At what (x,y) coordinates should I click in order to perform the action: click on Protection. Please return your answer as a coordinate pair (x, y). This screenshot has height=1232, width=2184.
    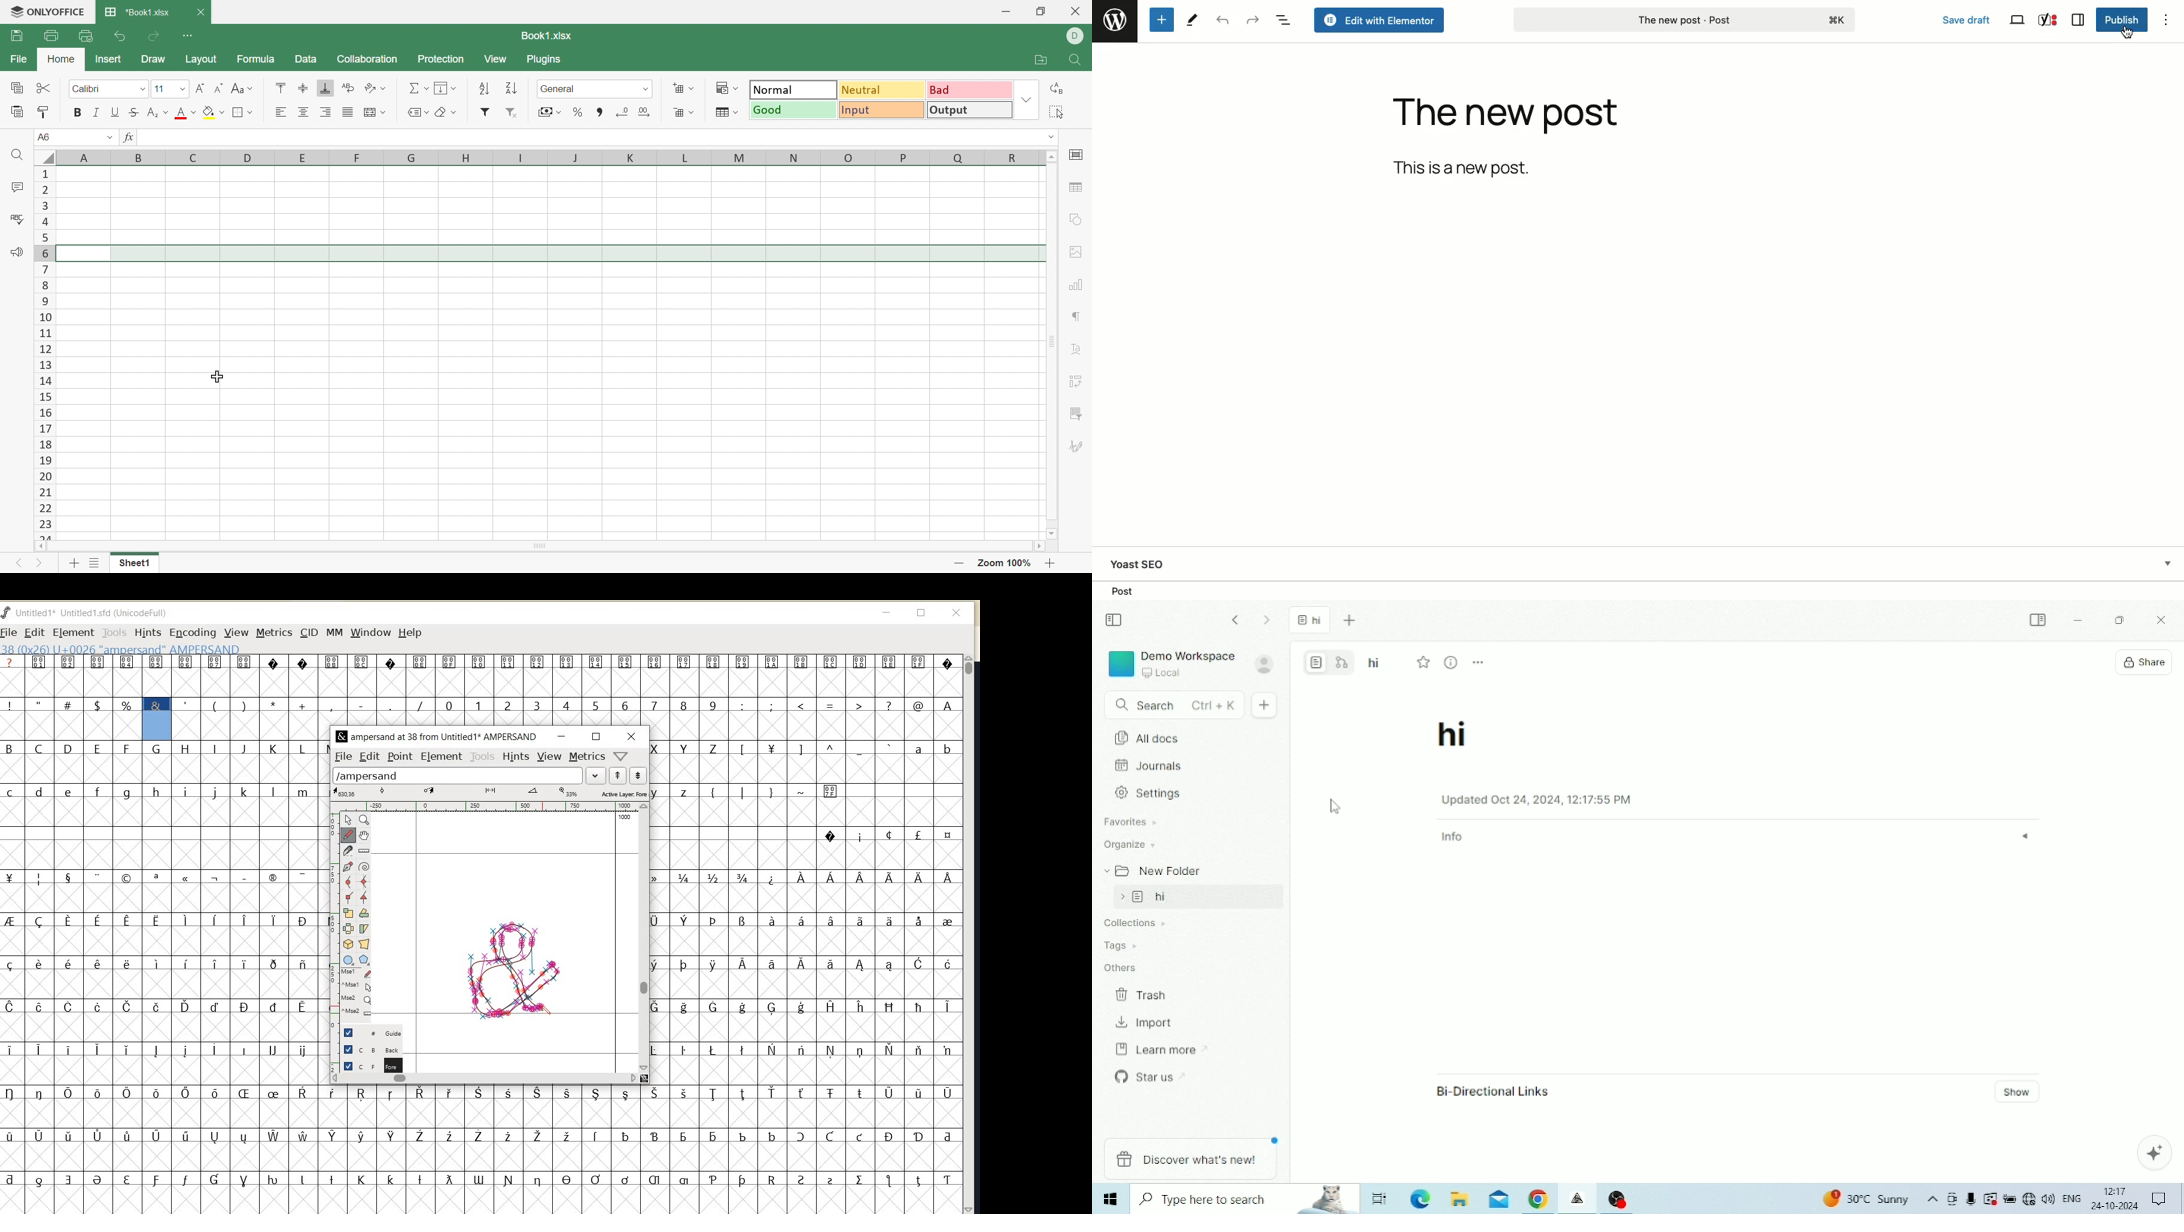
    Looking at the image, I should click on (441, 57).